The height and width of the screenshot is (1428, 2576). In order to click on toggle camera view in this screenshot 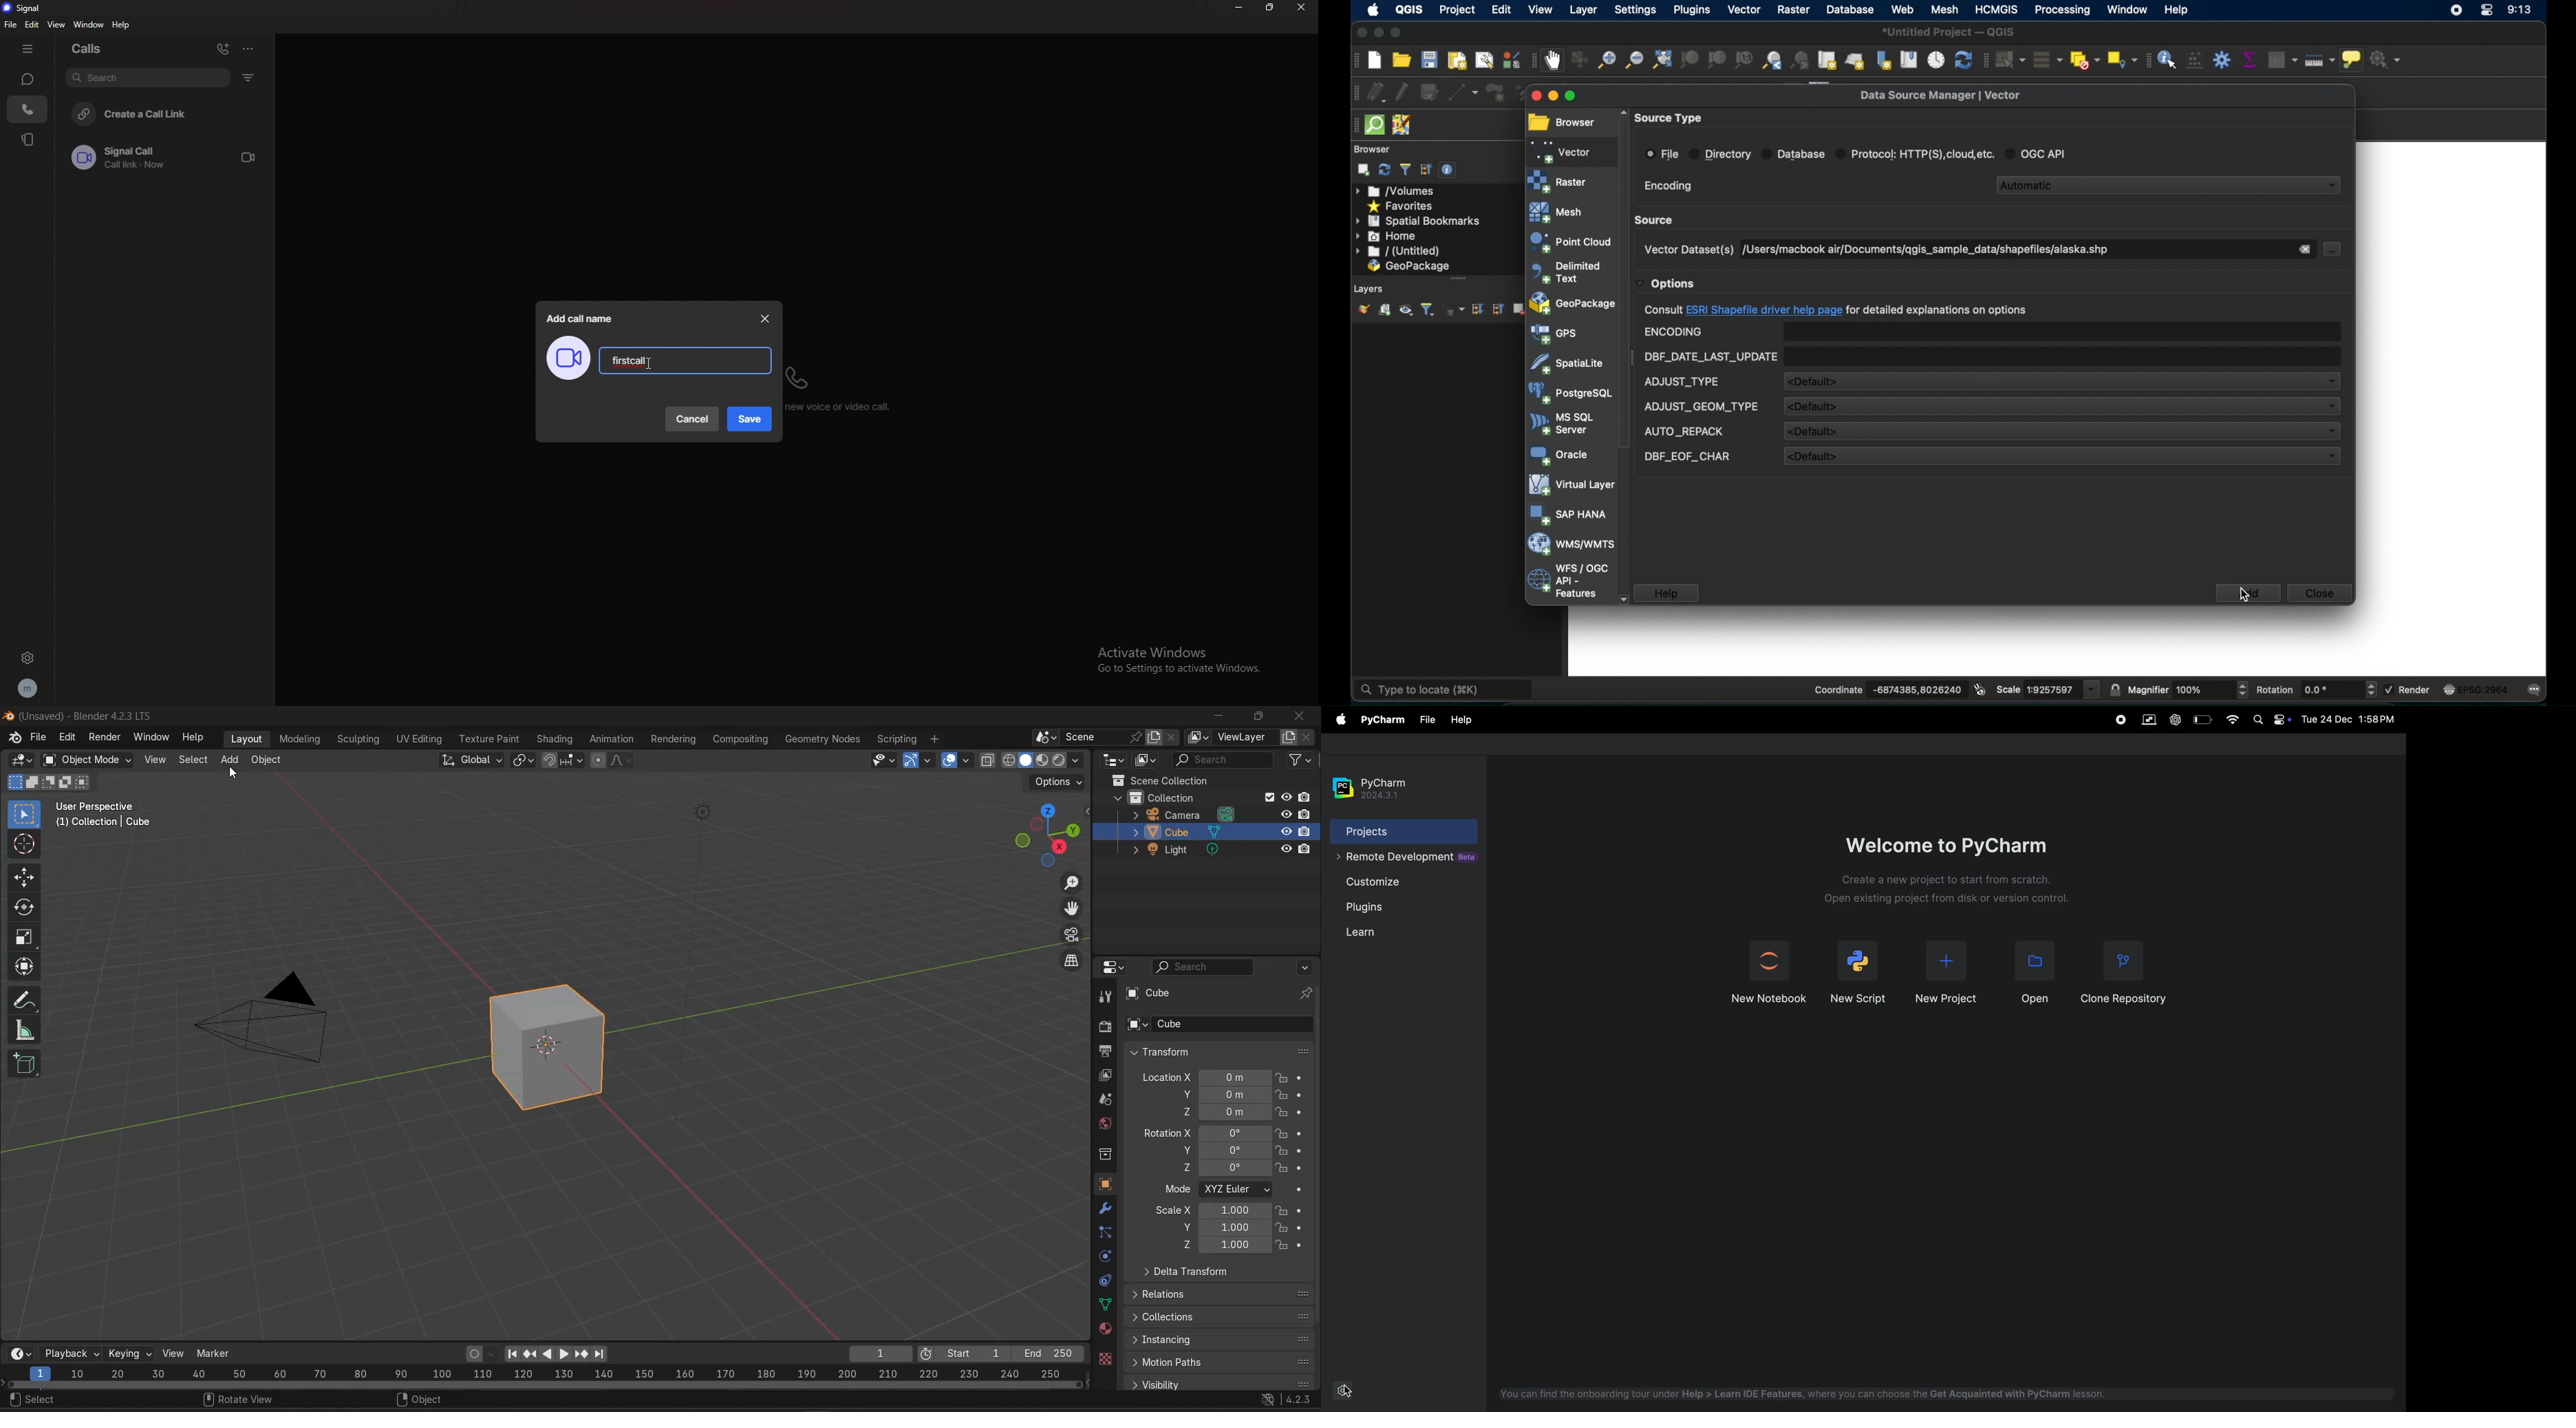, I will do `click(1075, 935)`.